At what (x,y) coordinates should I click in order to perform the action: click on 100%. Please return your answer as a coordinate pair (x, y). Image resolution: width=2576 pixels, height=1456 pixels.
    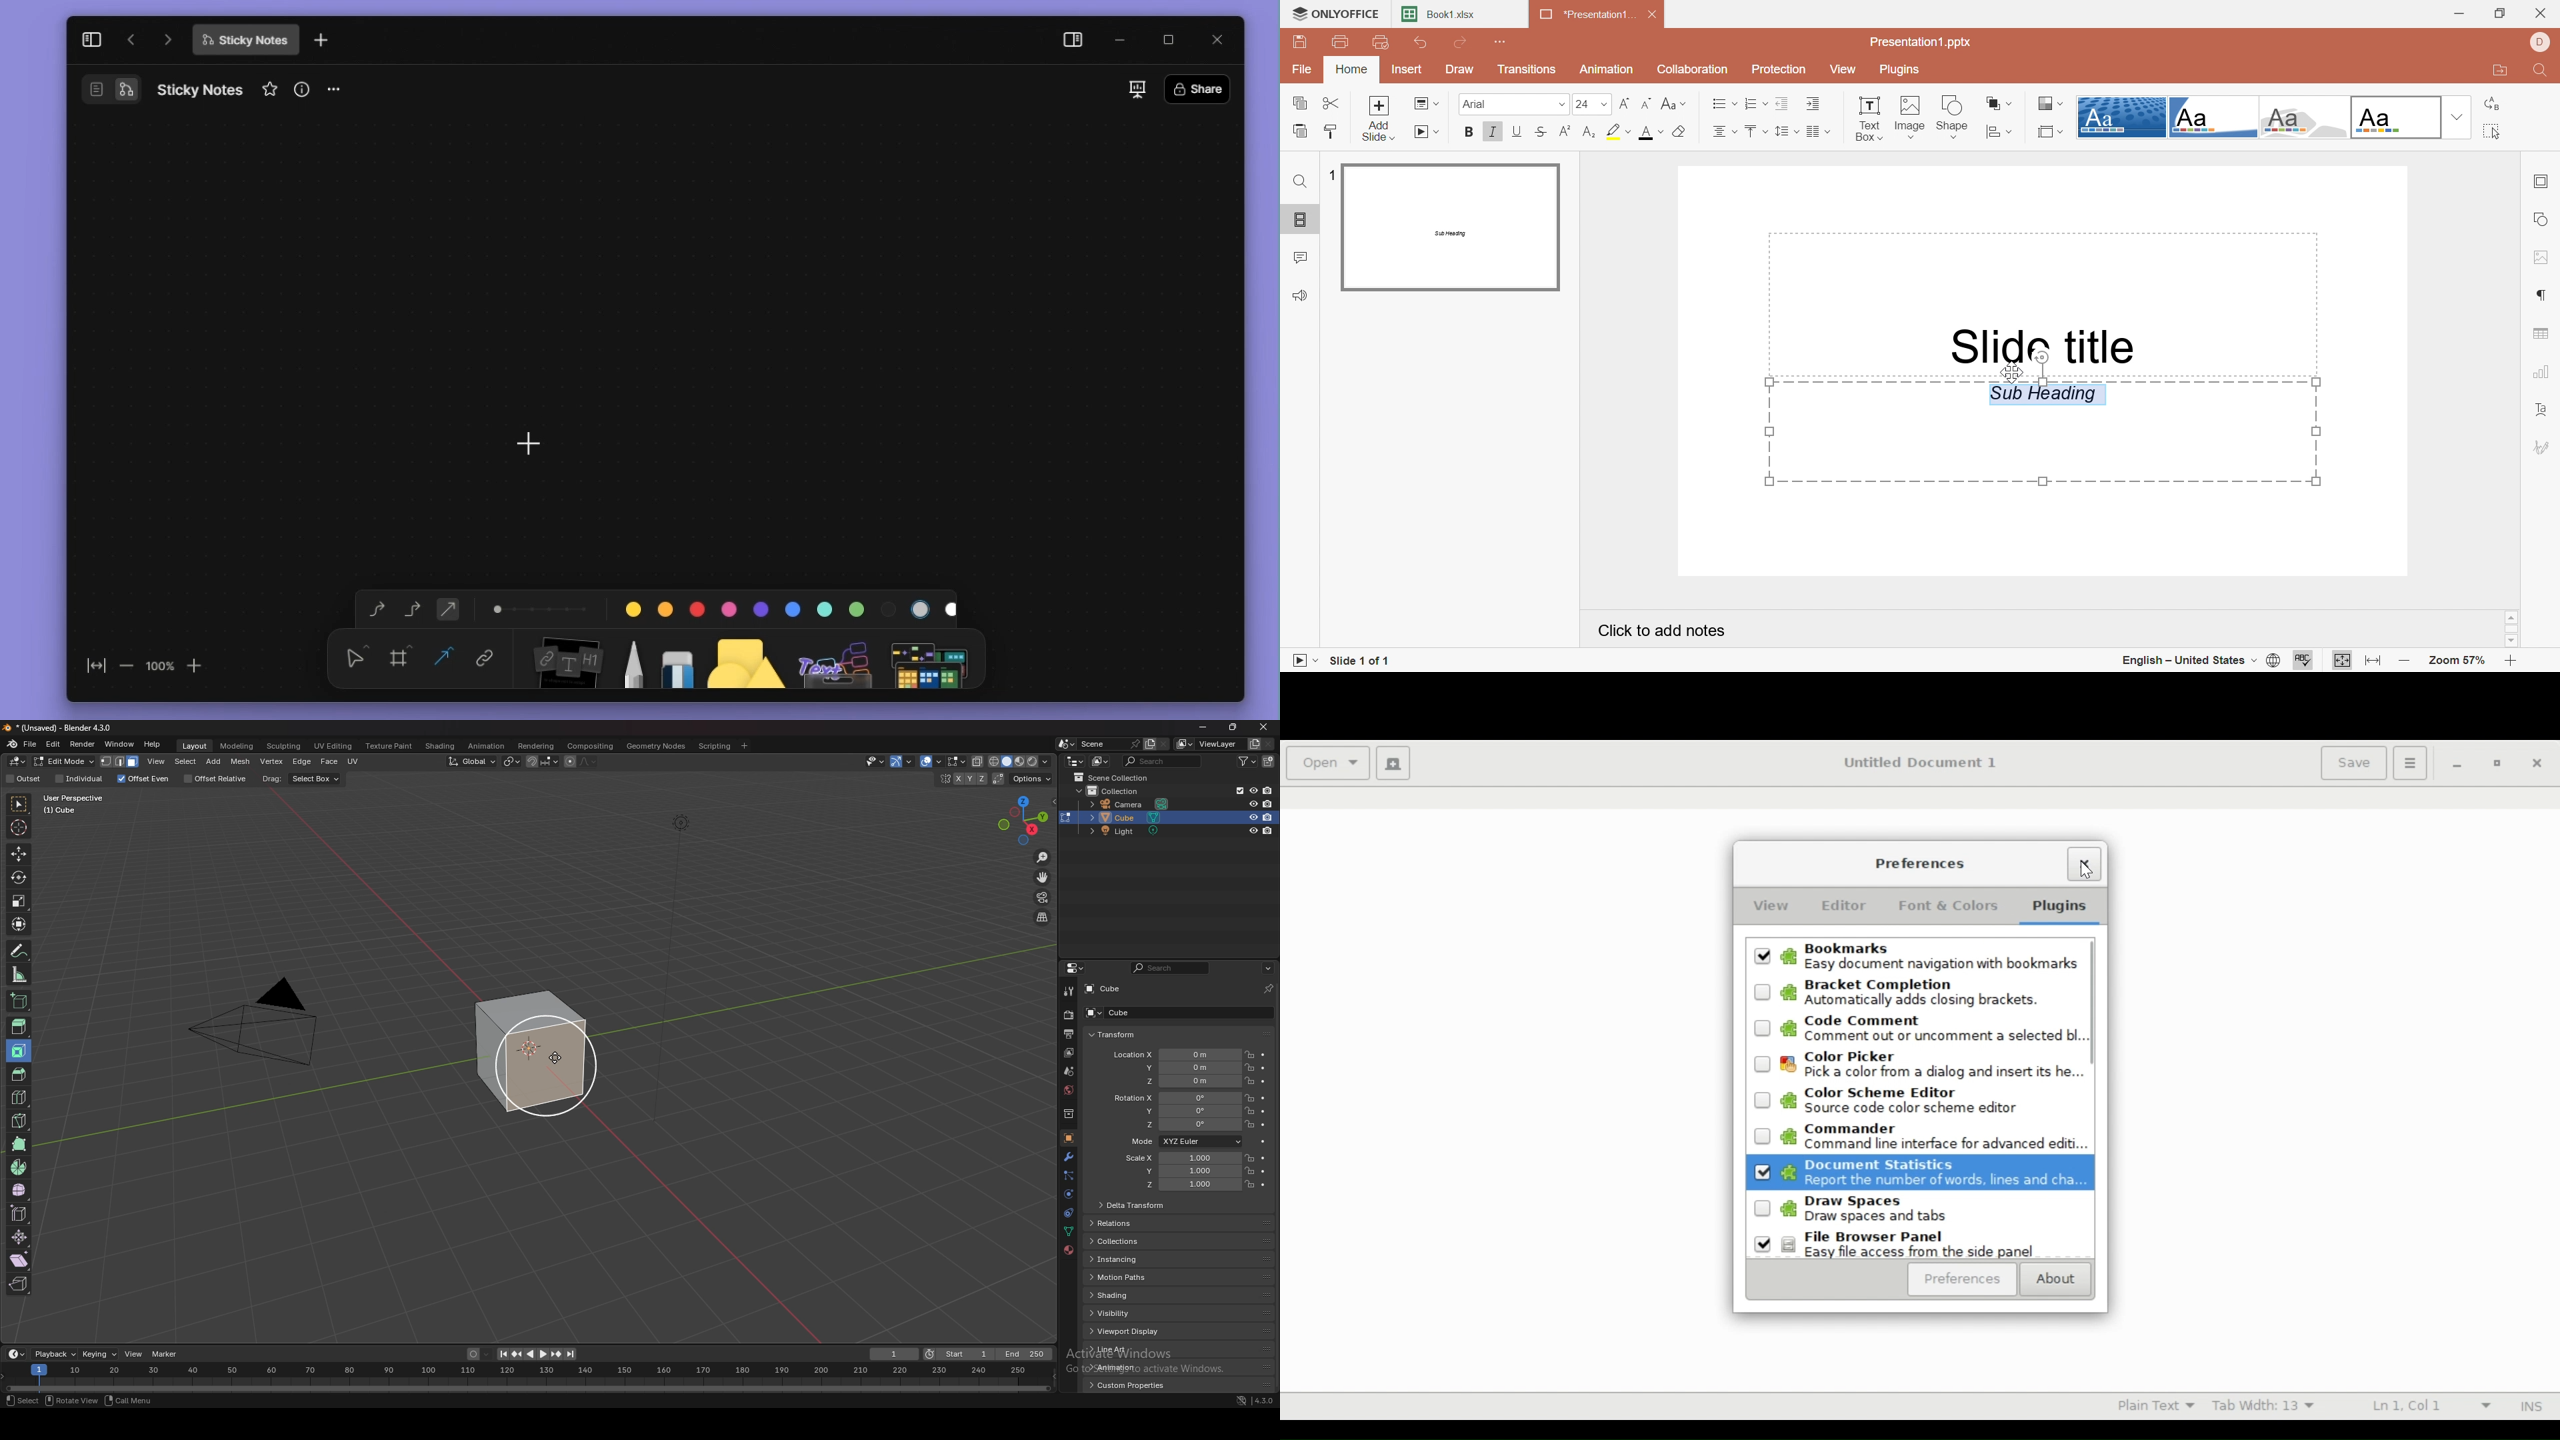
    Looking at the image, I should click on (159, 665).